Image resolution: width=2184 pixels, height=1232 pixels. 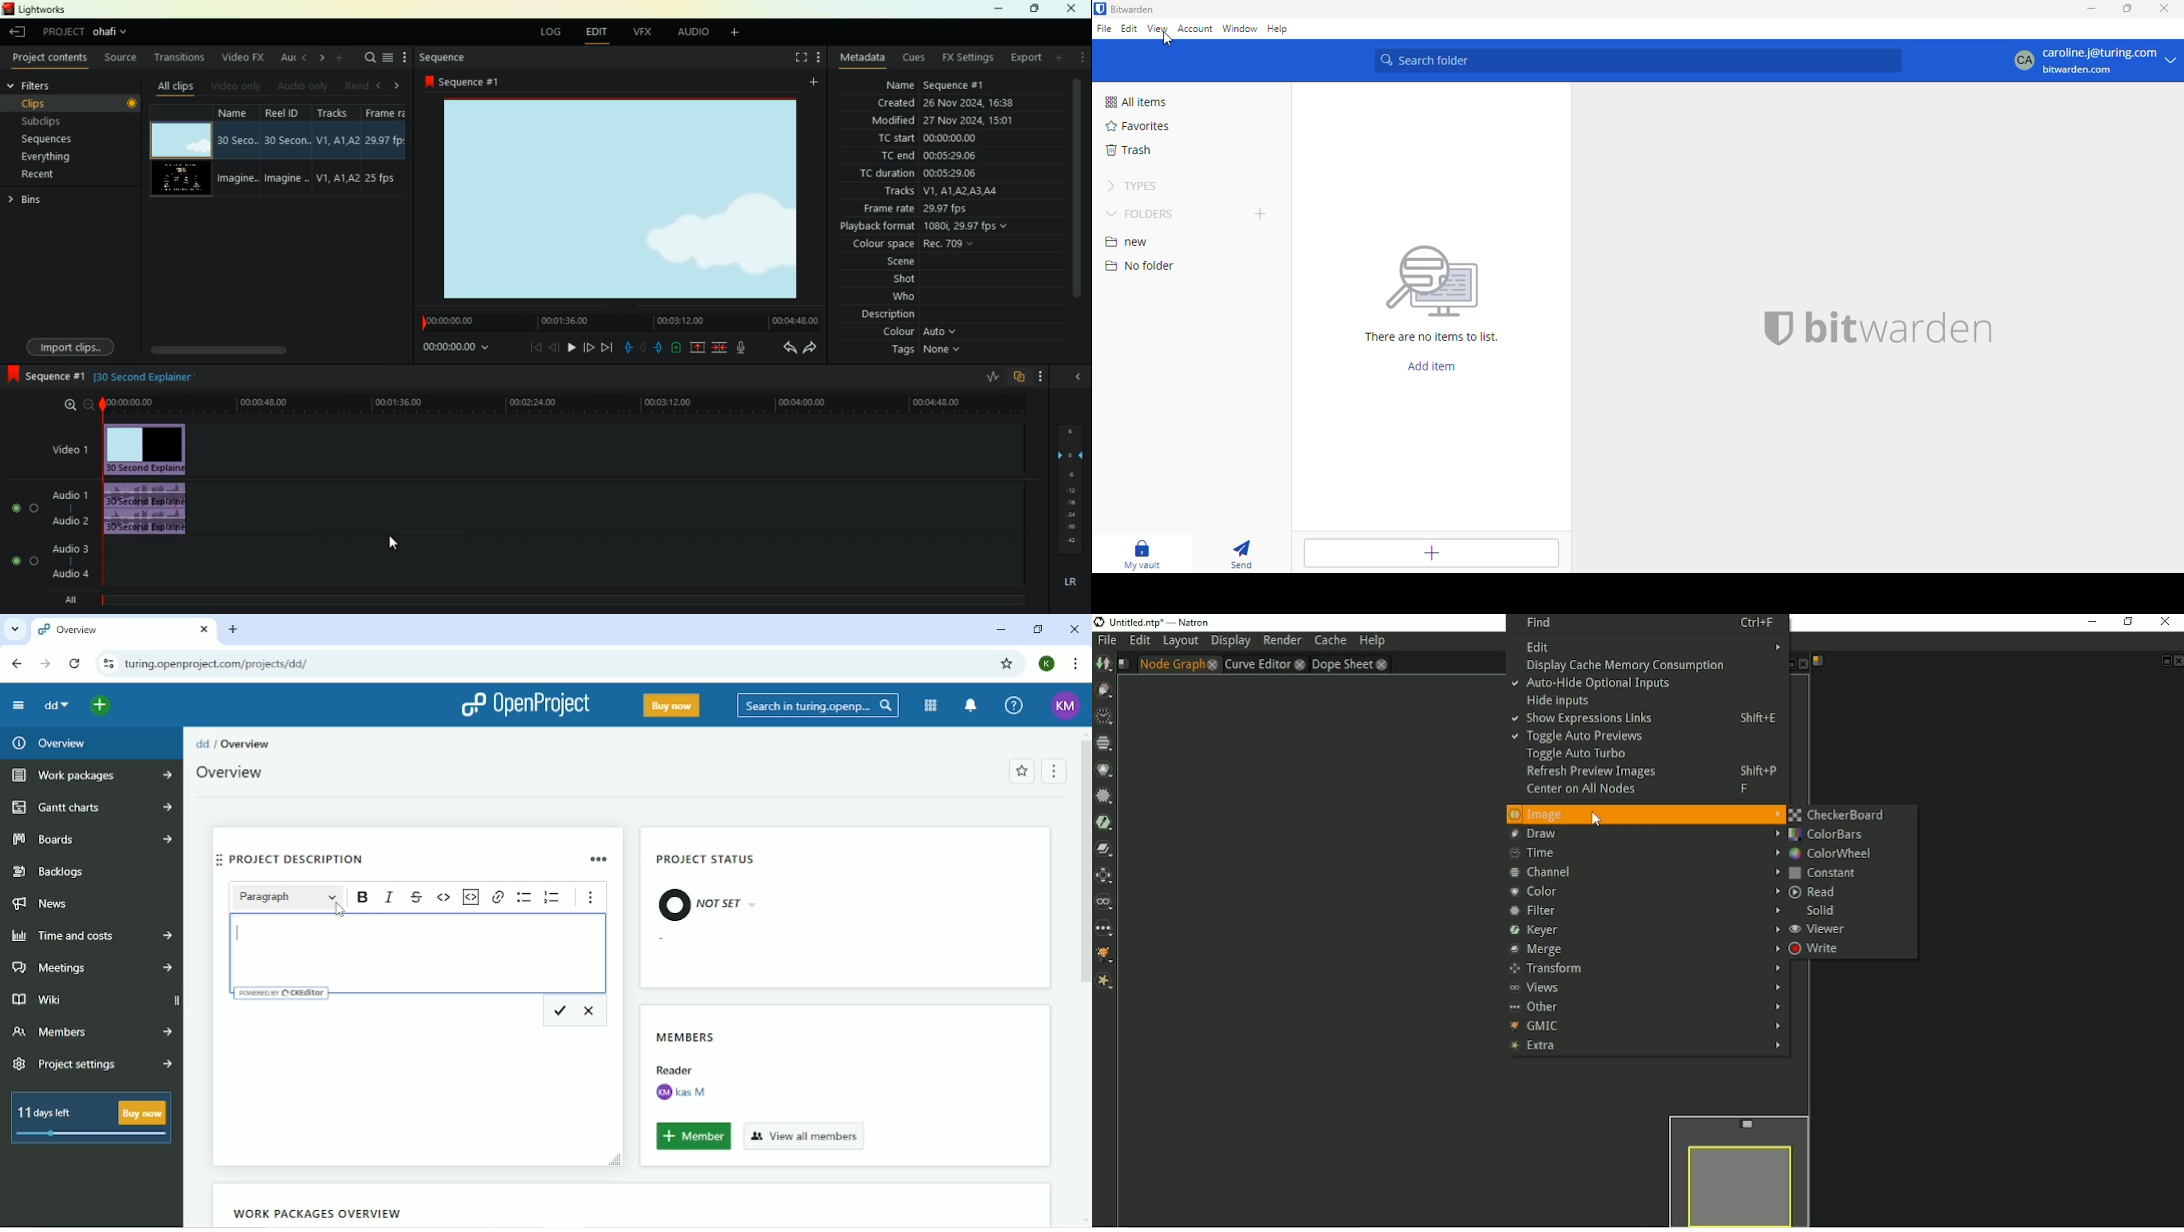 What do you see at coordinates (51, 872) in the screenshot?
I see `Backlogs` at bounding box center [51, 872].